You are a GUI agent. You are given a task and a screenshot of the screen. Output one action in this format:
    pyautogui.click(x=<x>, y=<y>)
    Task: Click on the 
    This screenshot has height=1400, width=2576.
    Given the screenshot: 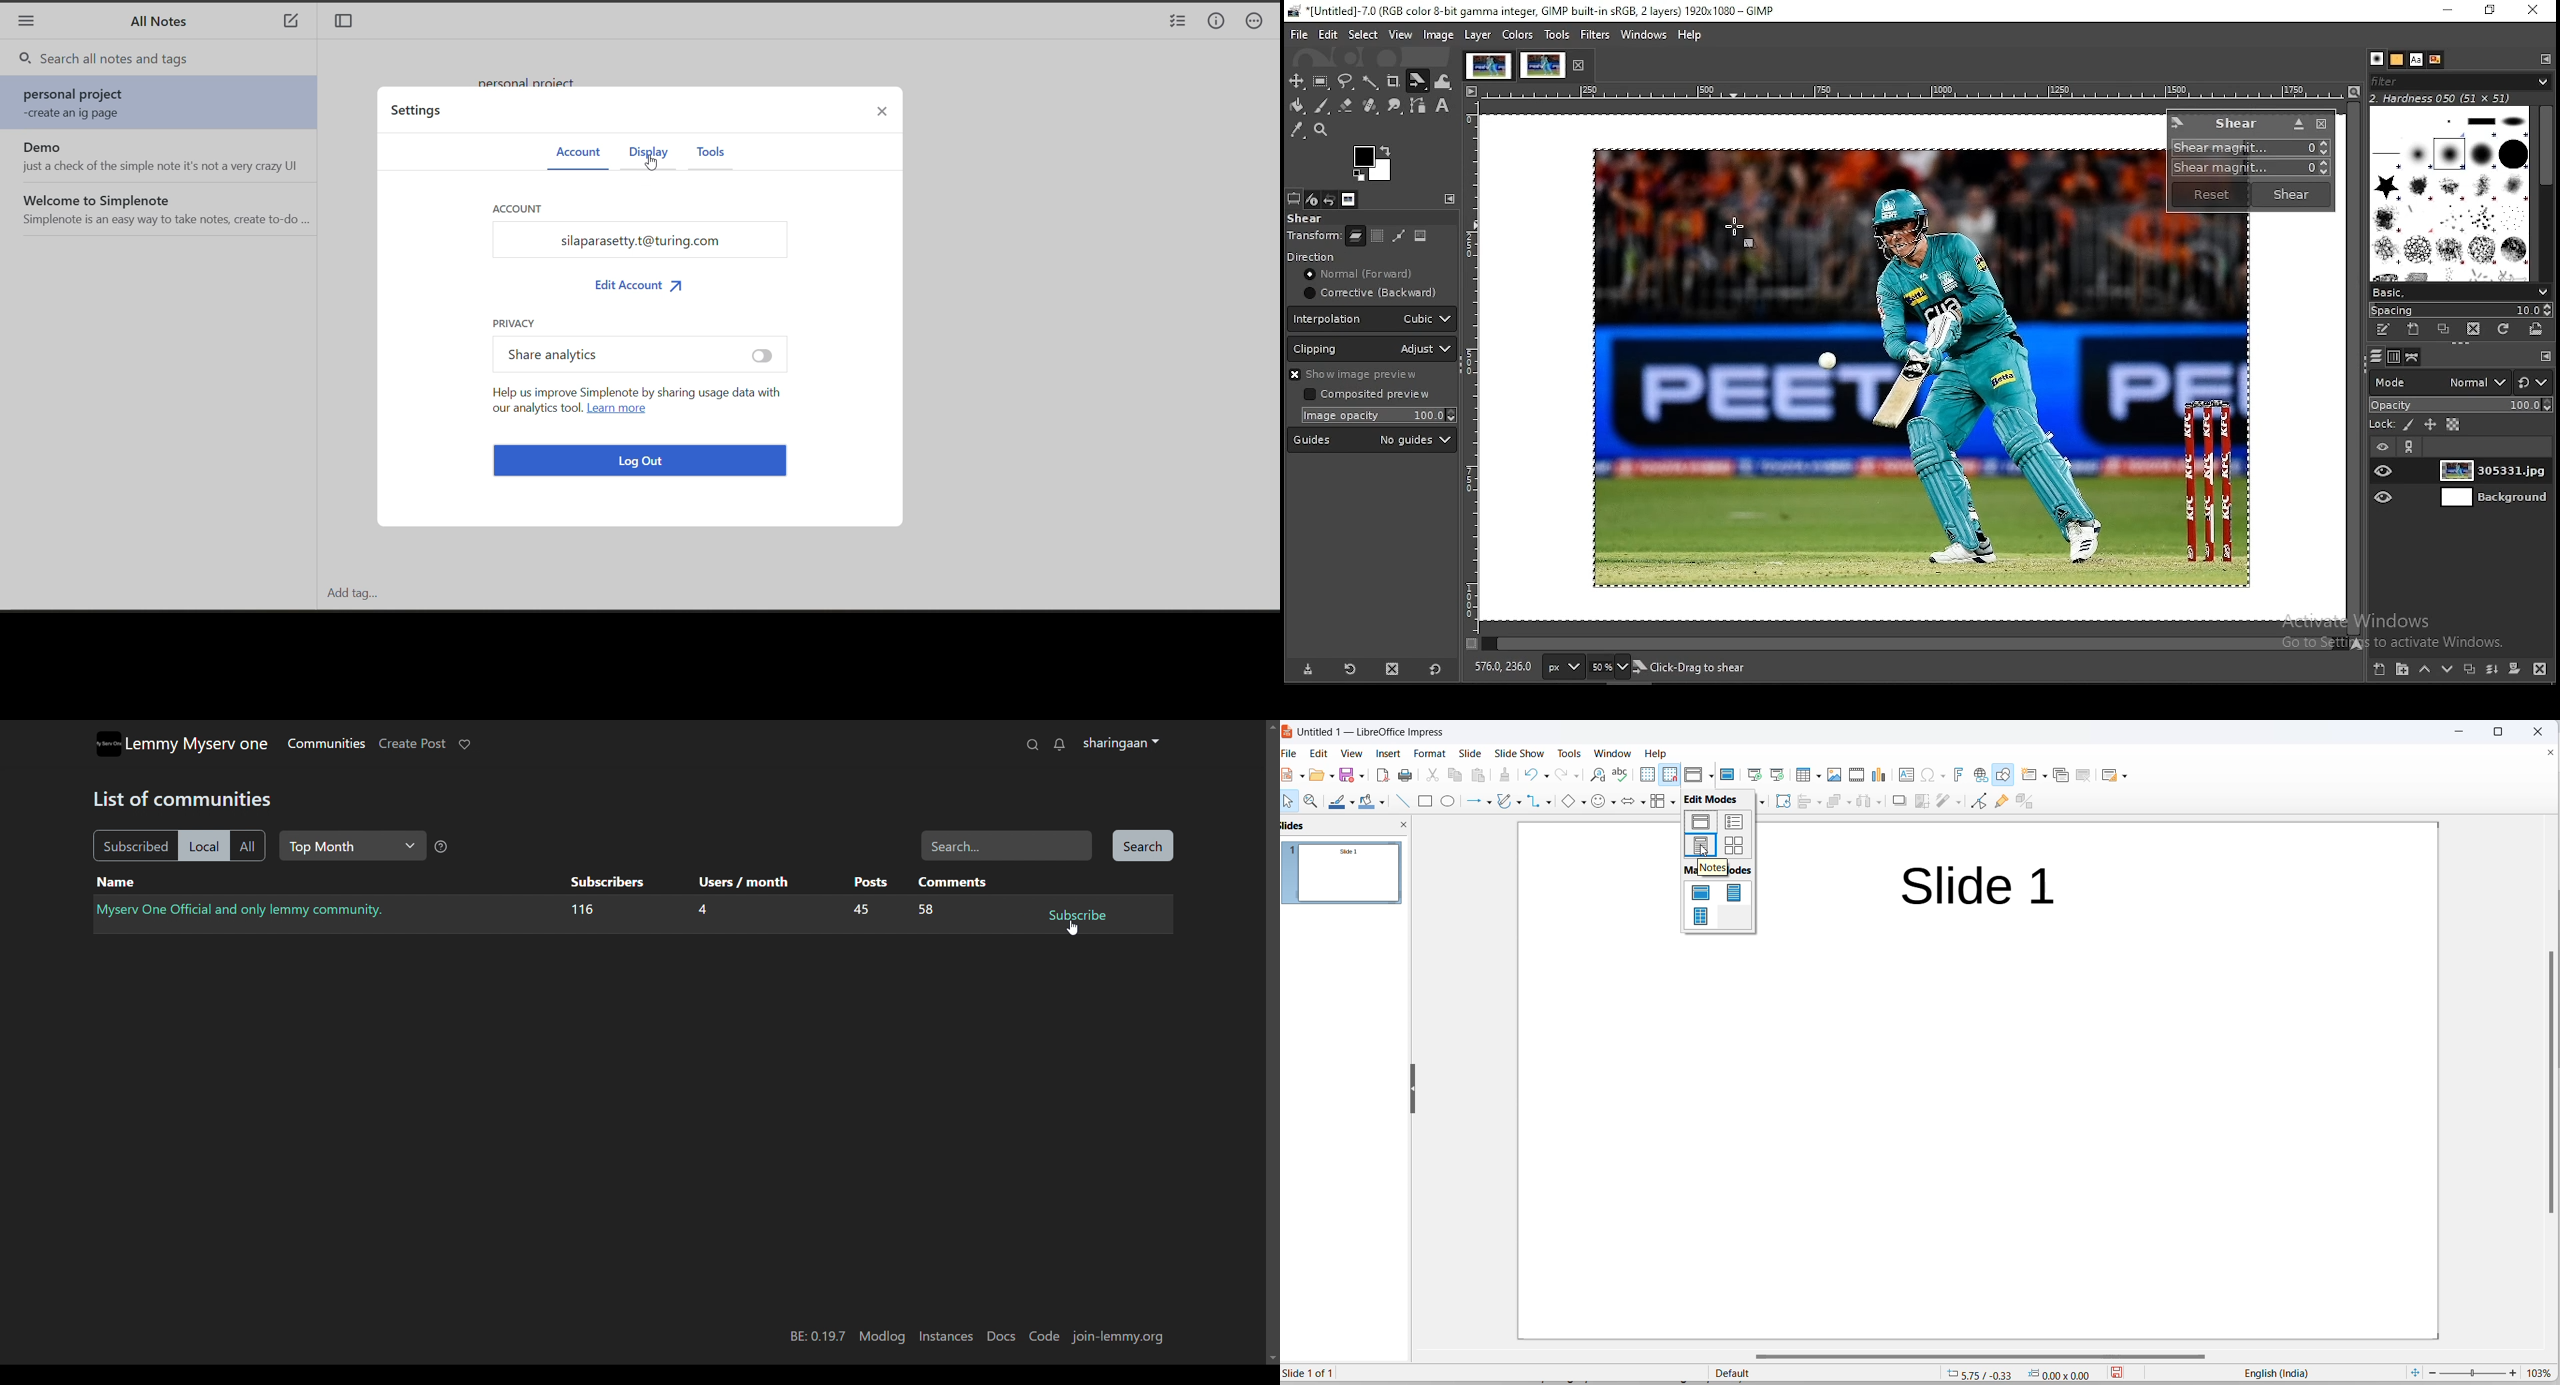 What is the action you would take?
    pyautogui.click(x=2220, y=1125)
    